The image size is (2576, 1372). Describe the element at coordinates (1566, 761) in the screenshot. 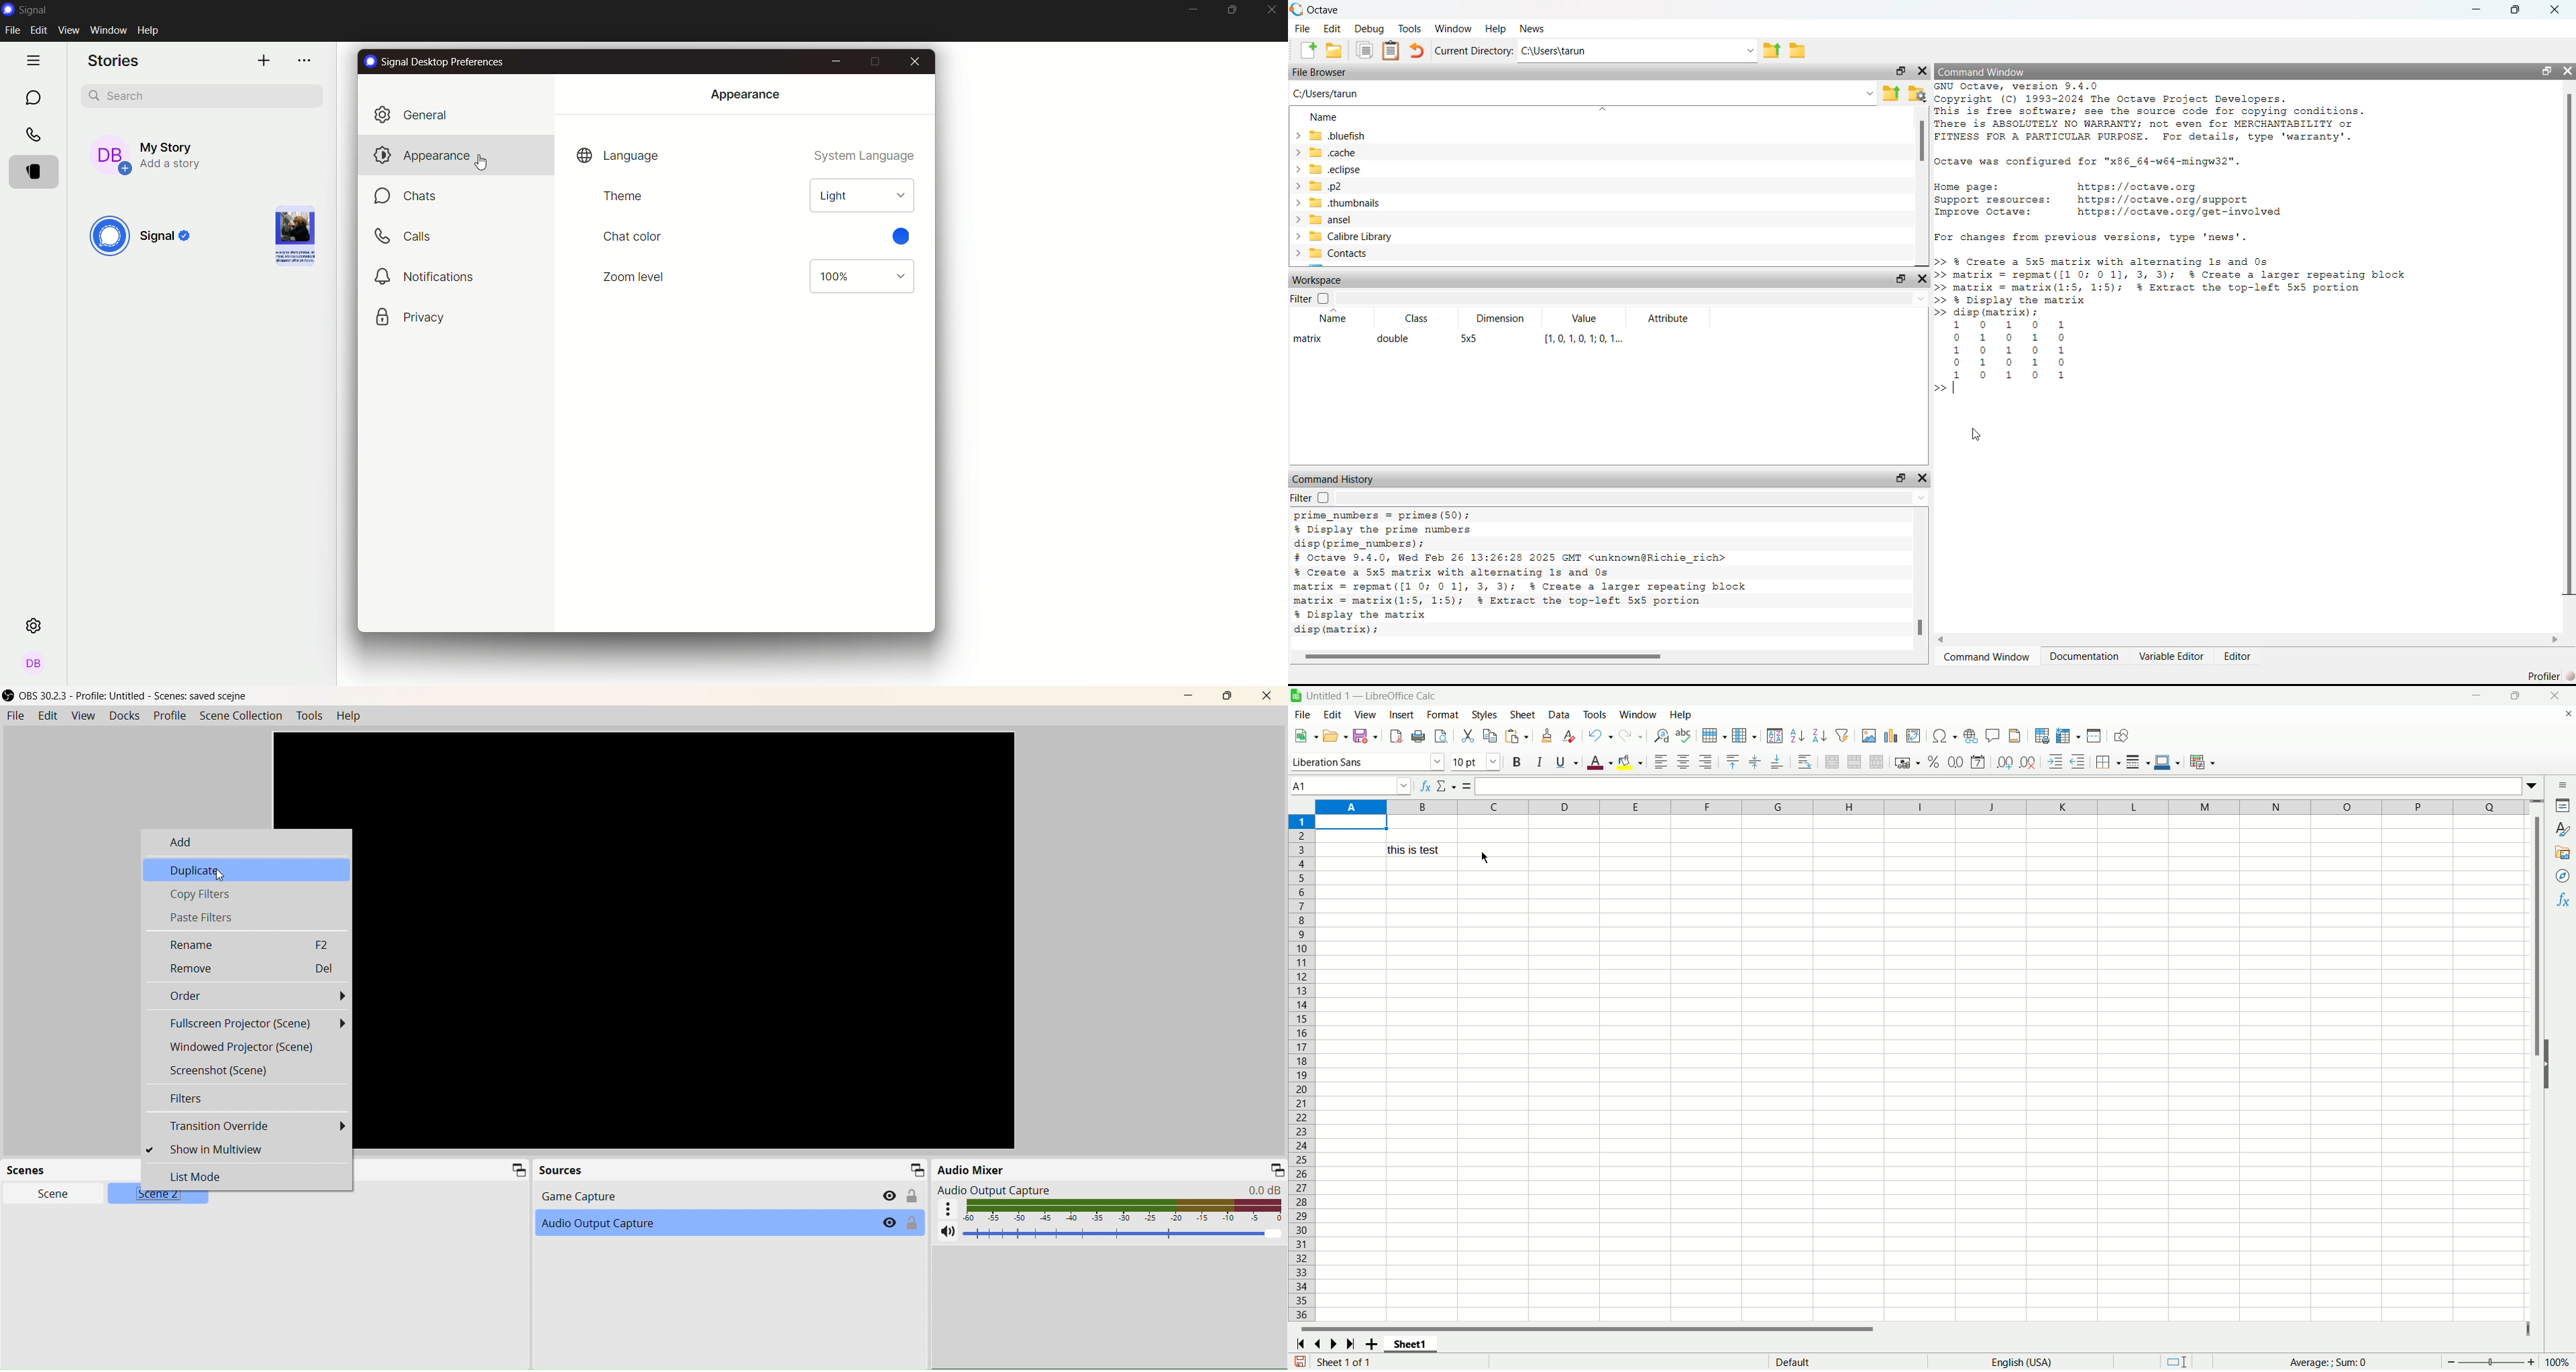

I see `underline` at that location.